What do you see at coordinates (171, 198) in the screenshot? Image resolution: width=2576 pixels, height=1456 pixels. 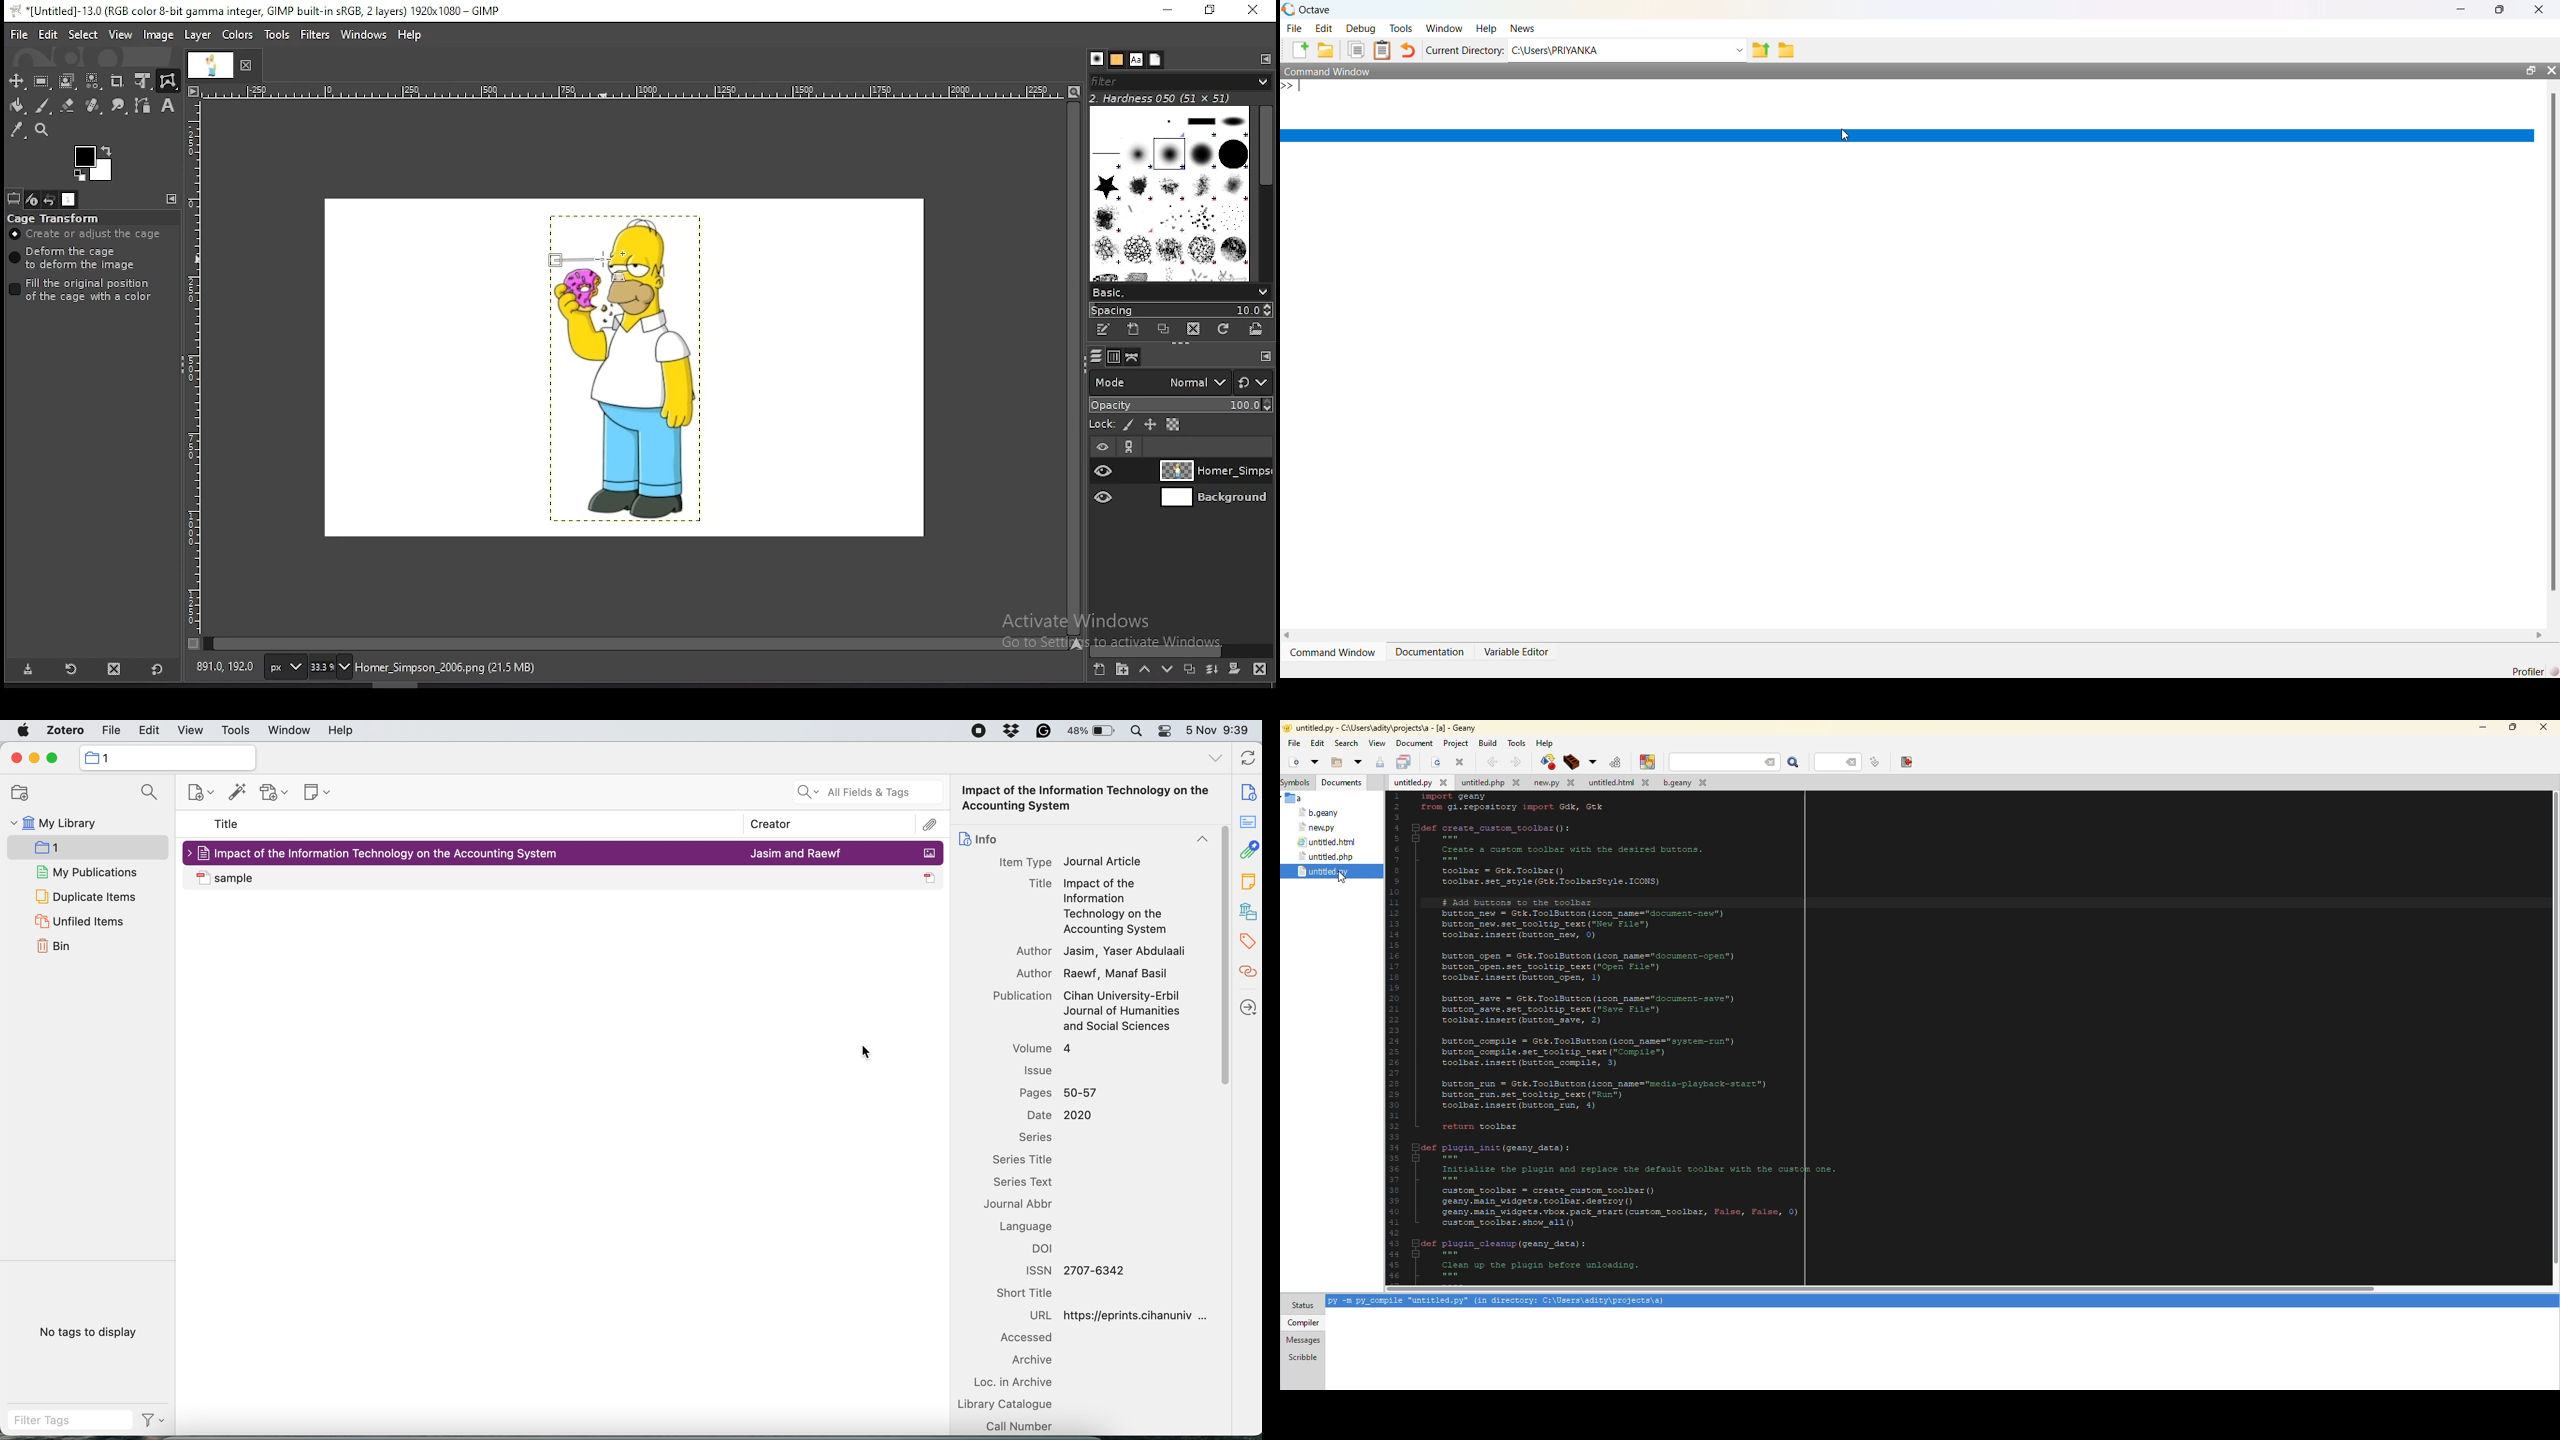 I see `configure this tab` at bounding box center [171, 198].